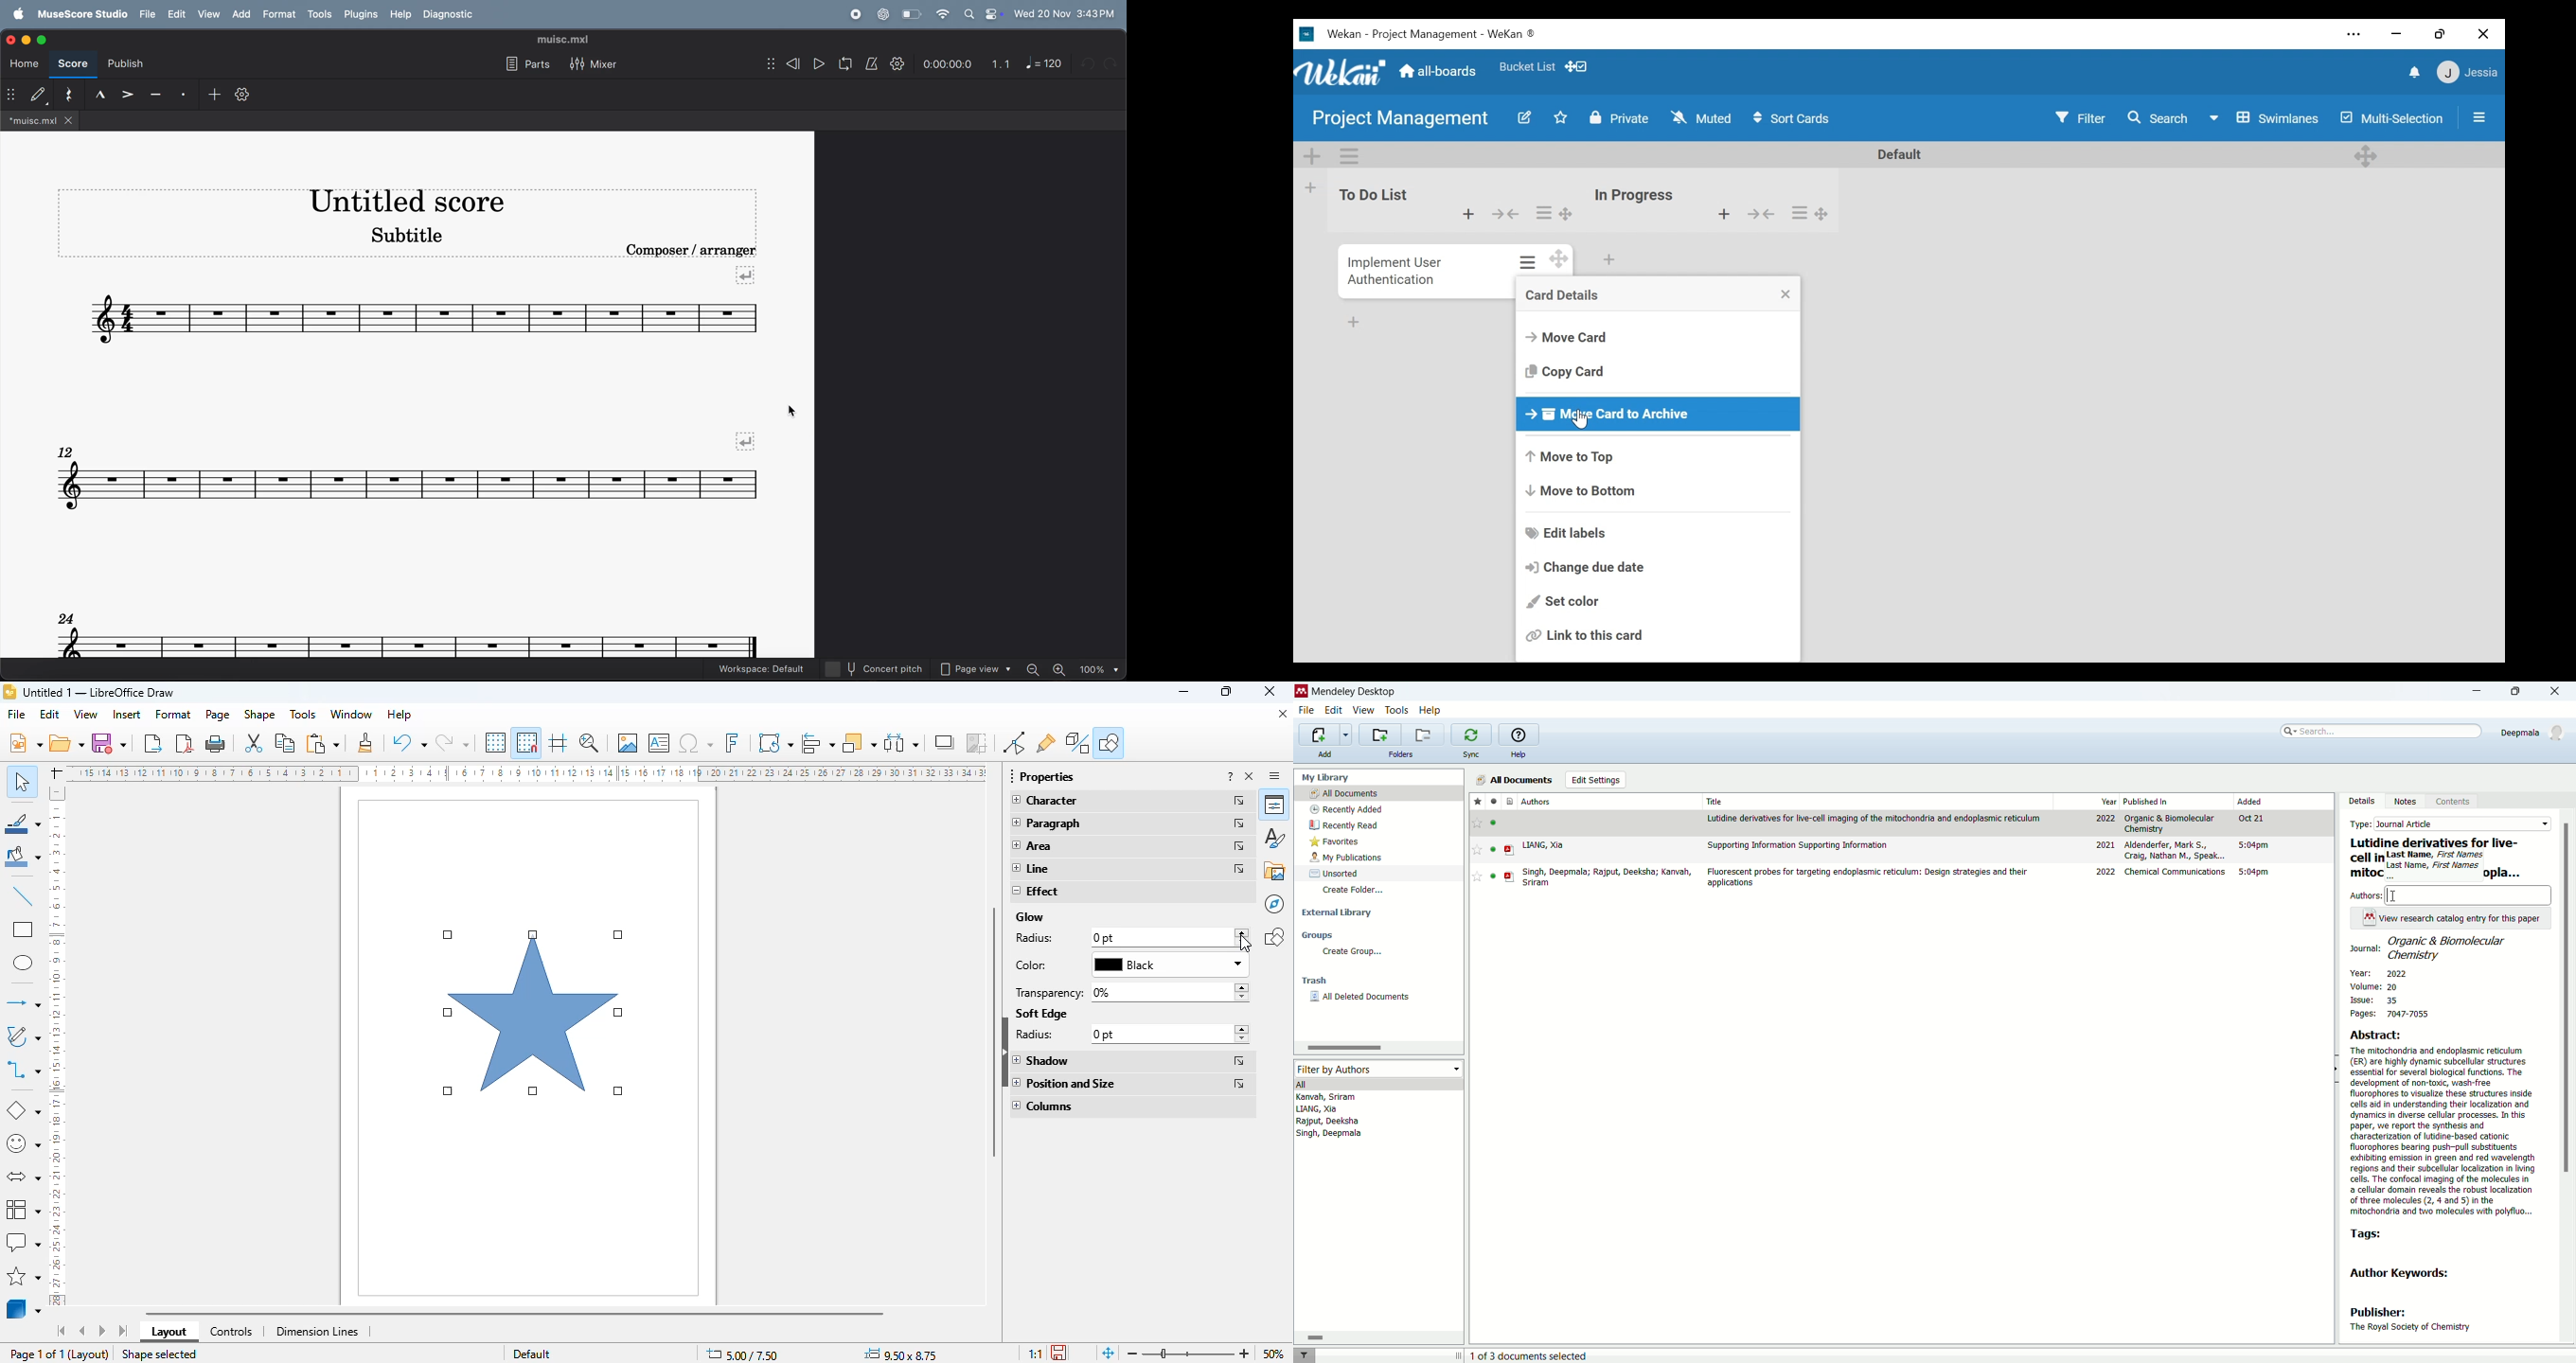  Describe the element at coordinates (1041, 1014) in the screenshot. I see `soft edge` at that location.